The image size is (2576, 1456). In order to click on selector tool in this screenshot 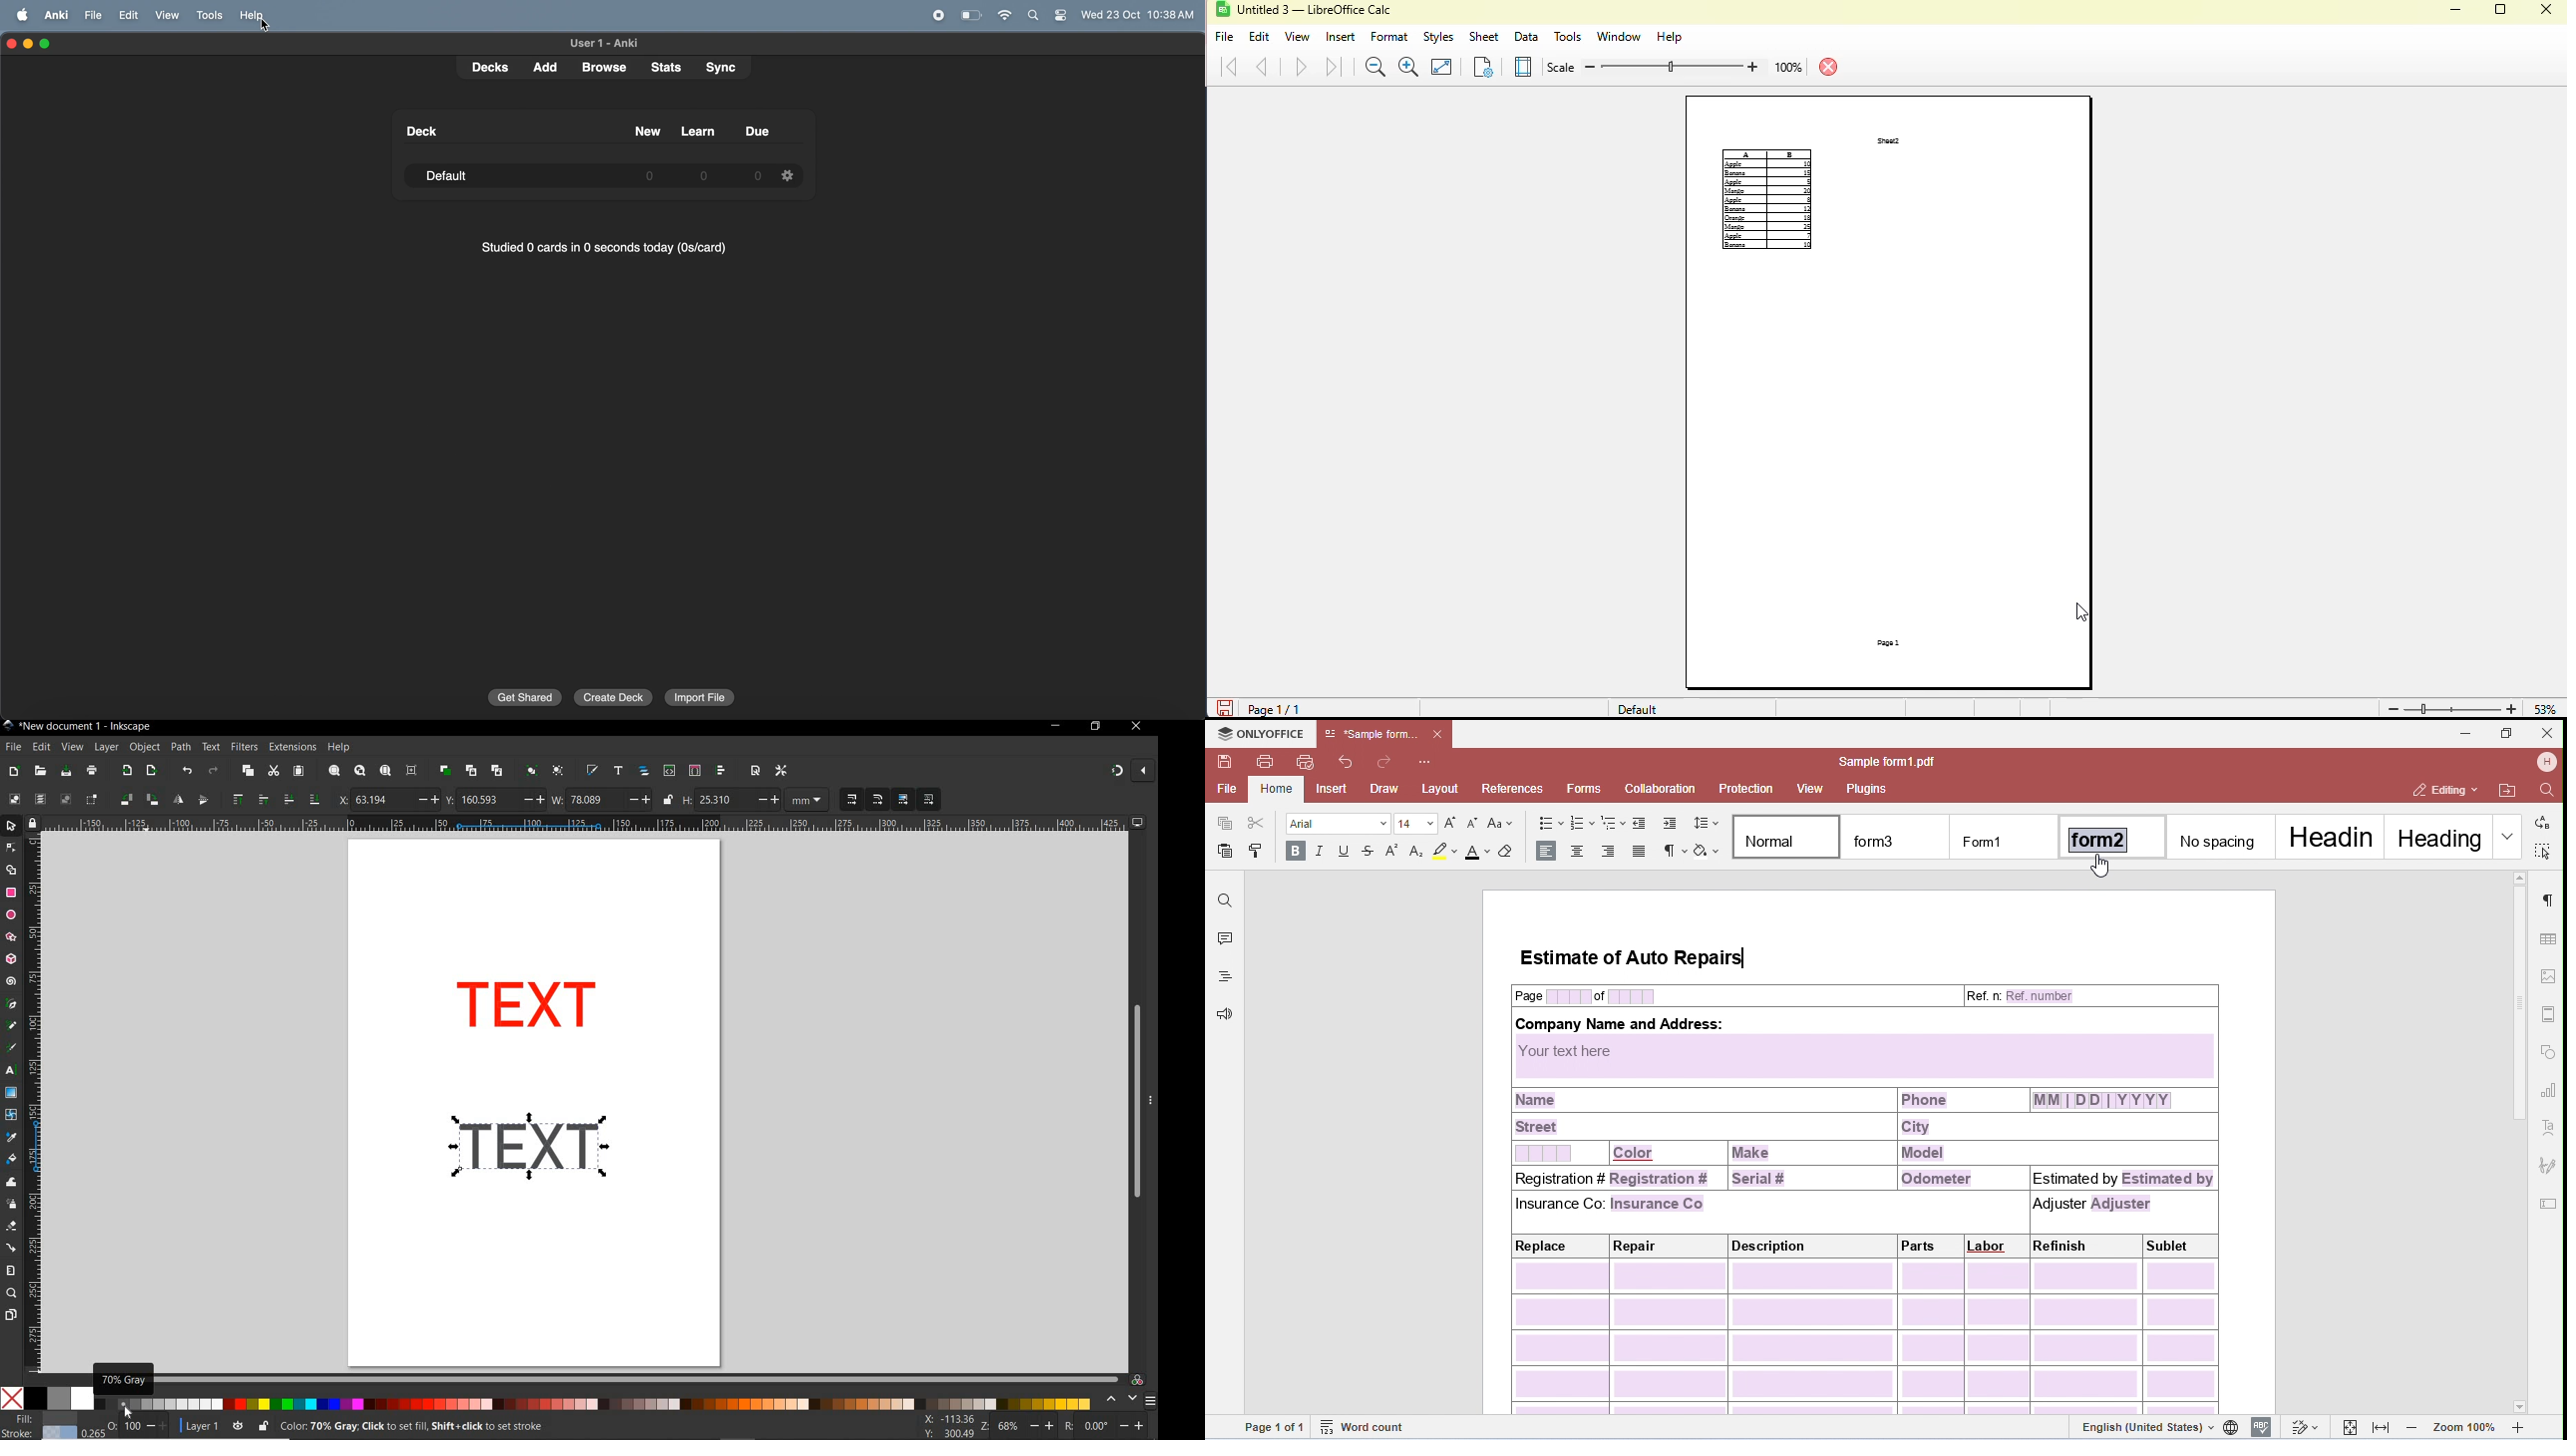, I will do `click(12, 828)`.